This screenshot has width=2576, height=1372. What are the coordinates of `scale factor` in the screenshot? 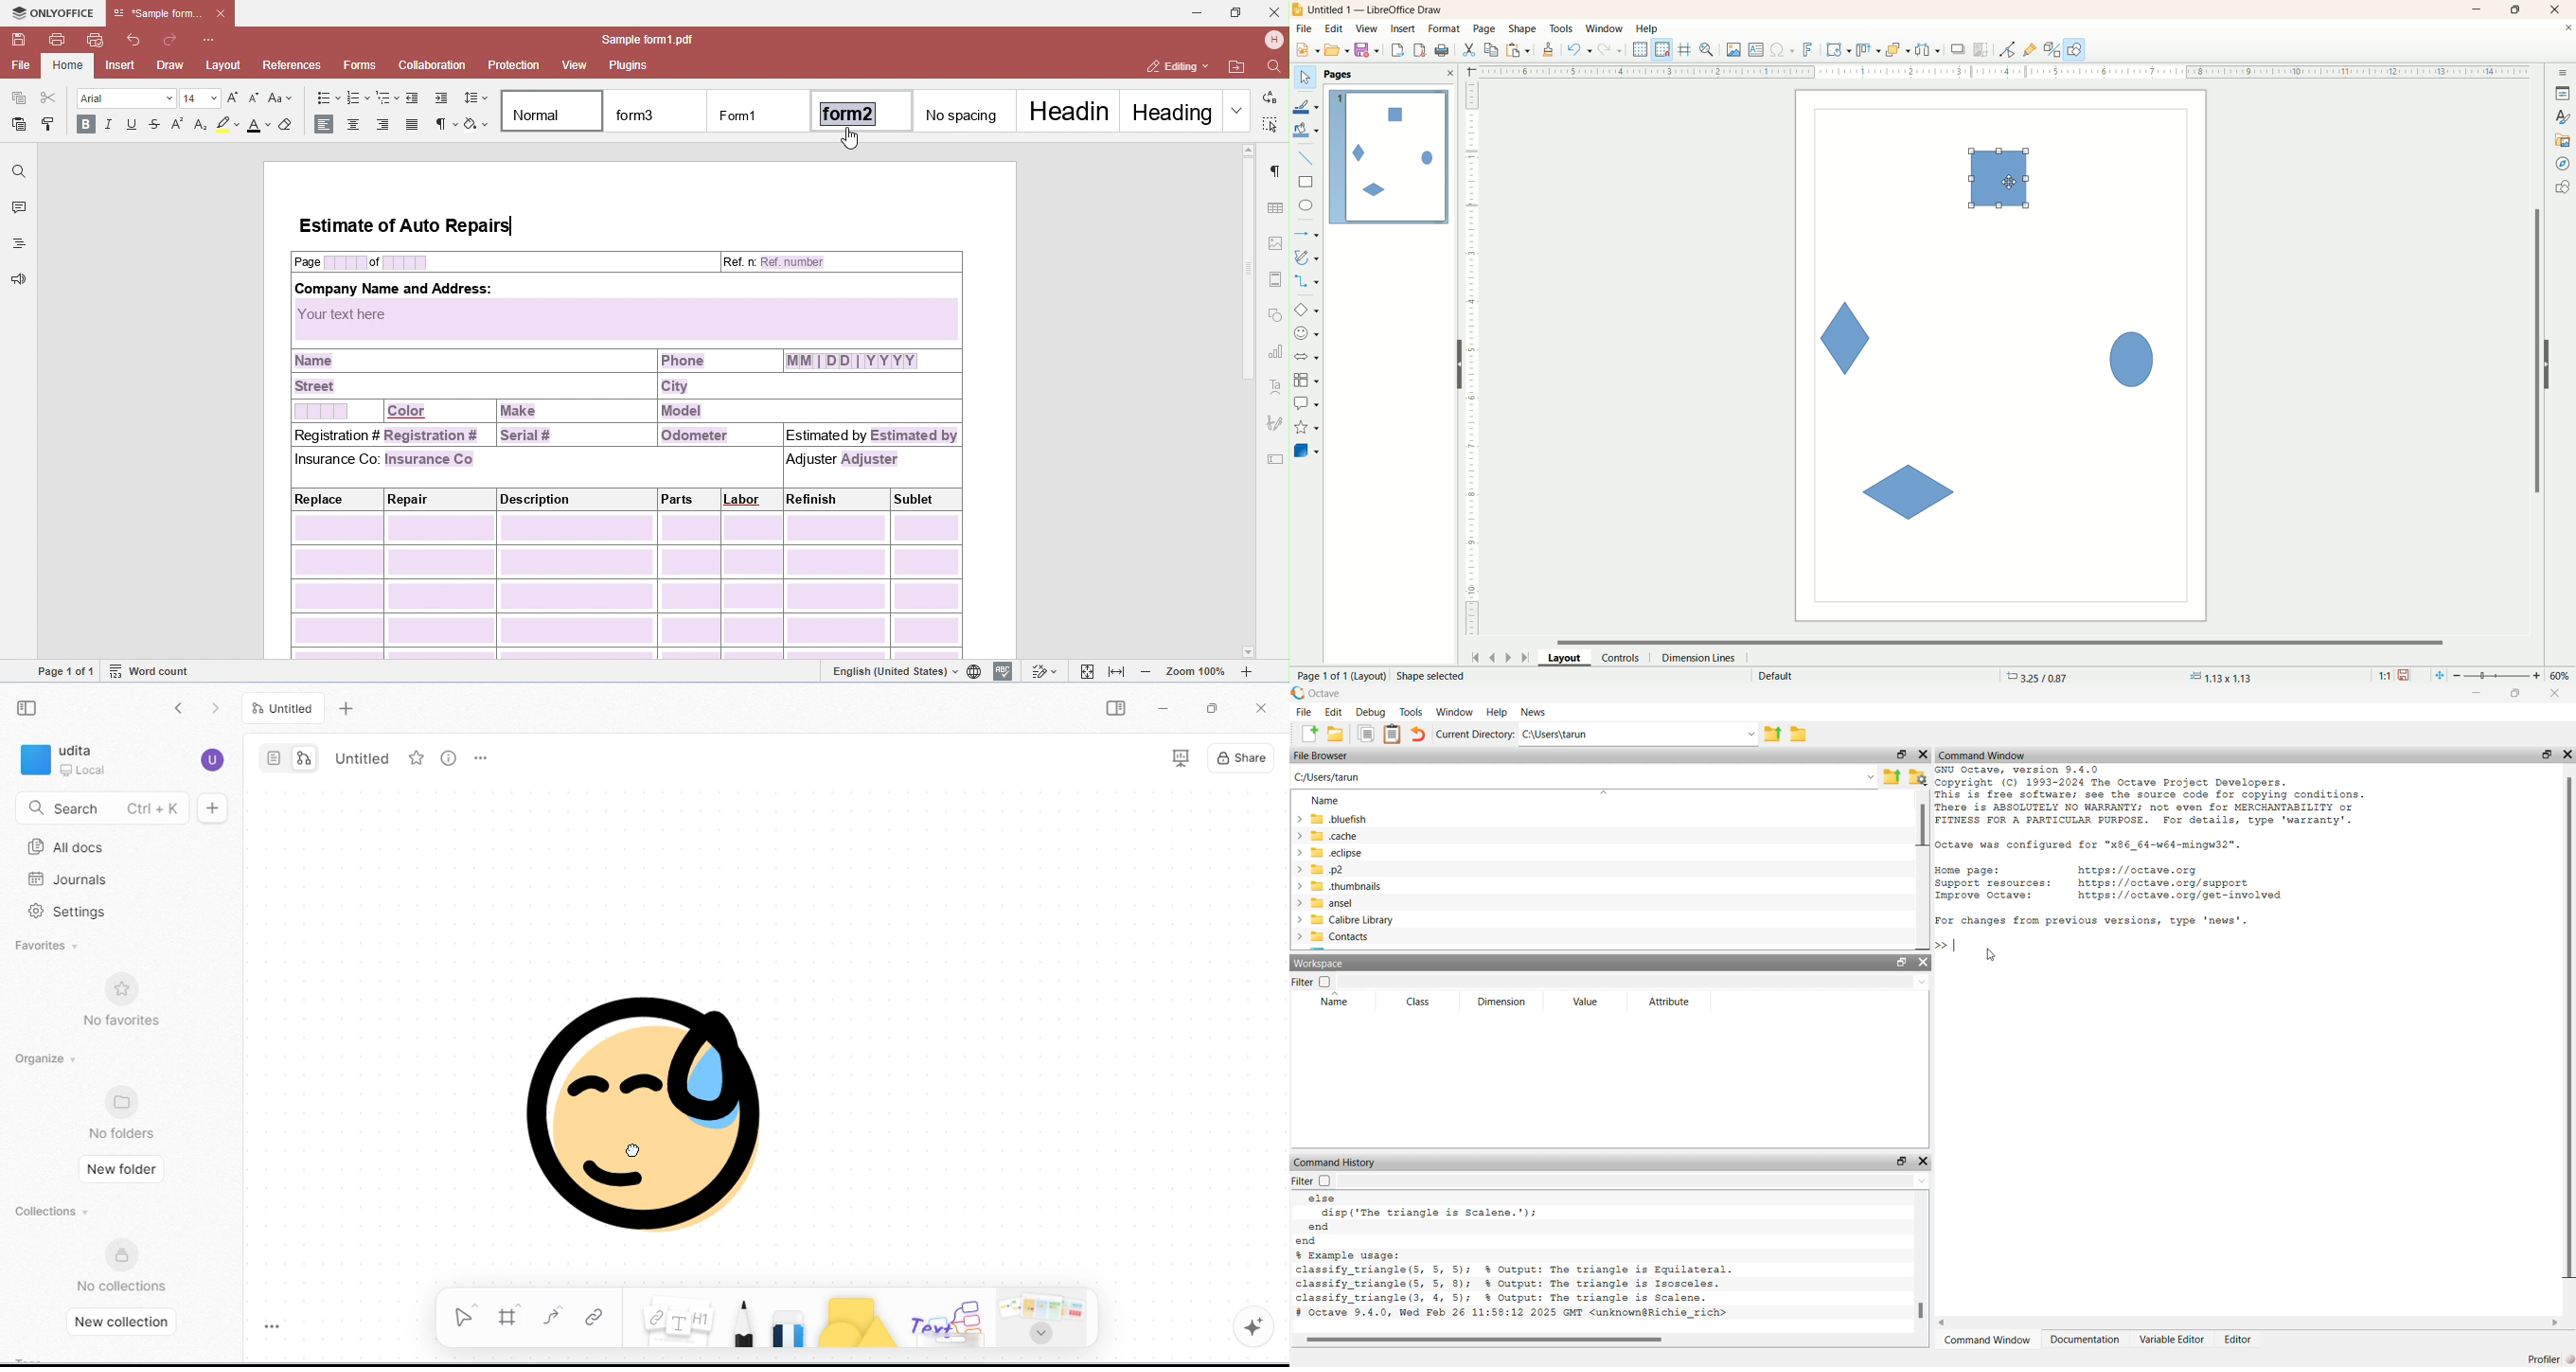 It's located at (2384, 675).